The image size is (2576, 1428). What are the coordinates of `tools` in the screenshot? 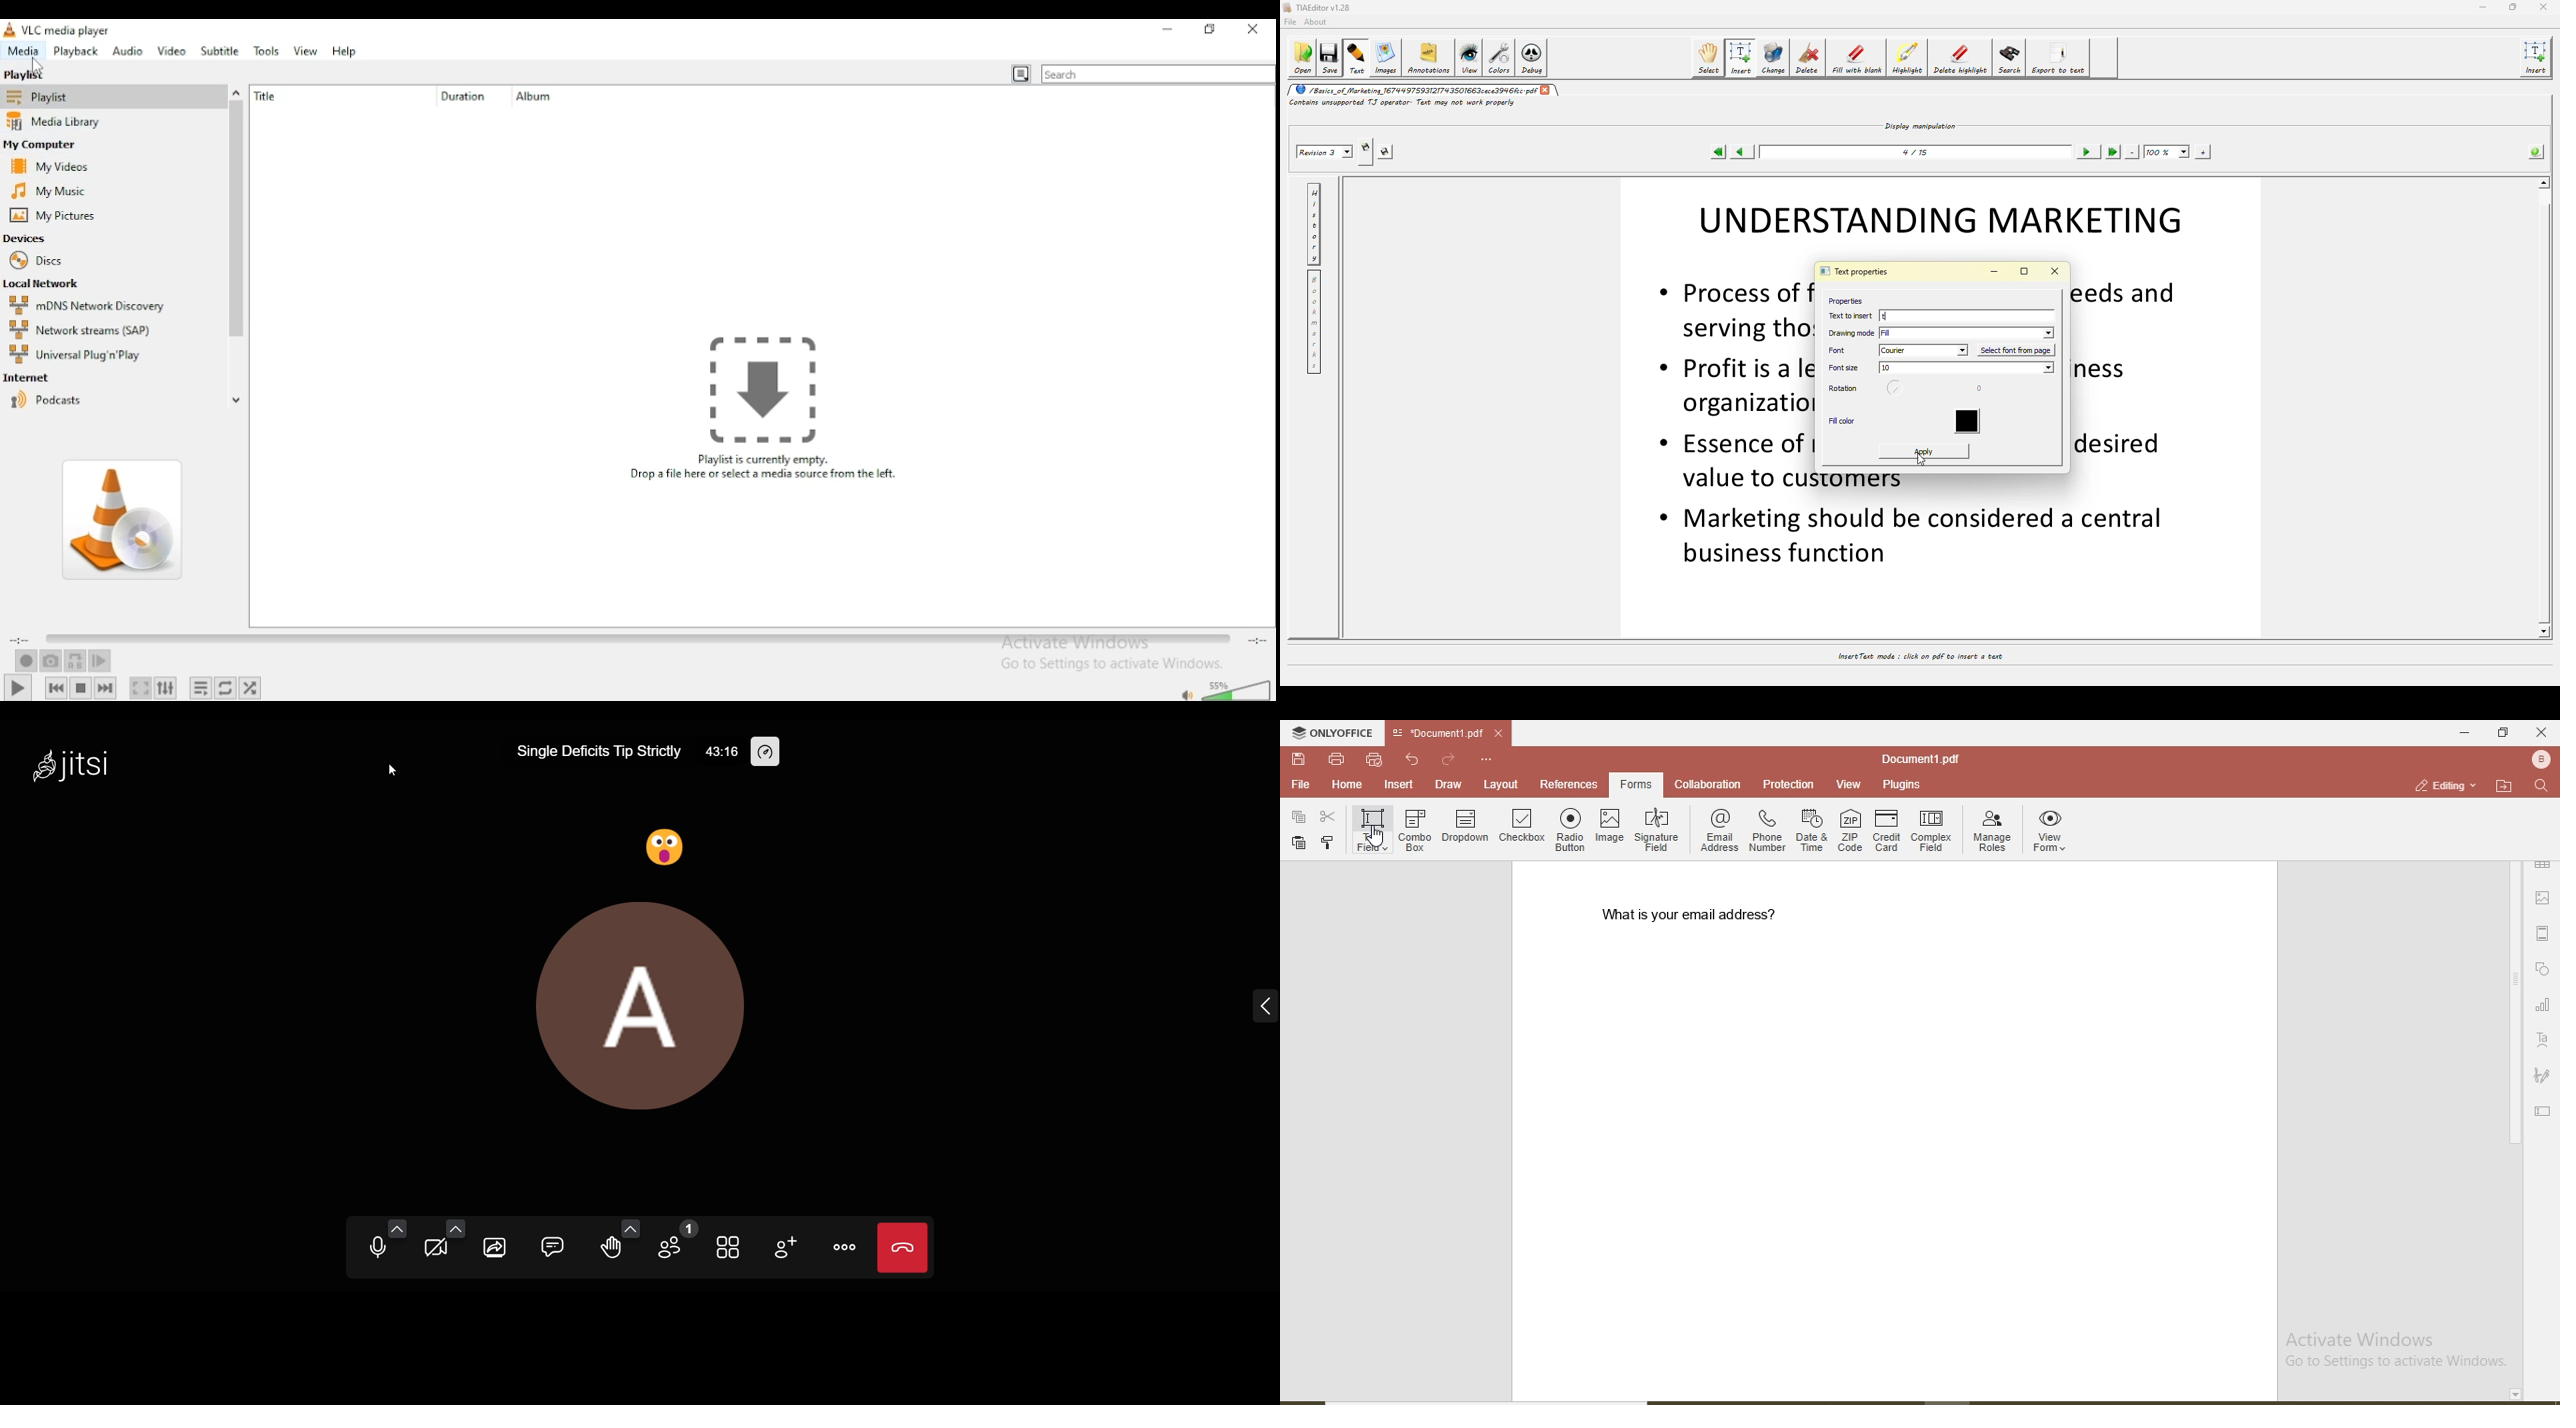 It's located at (266, 51).